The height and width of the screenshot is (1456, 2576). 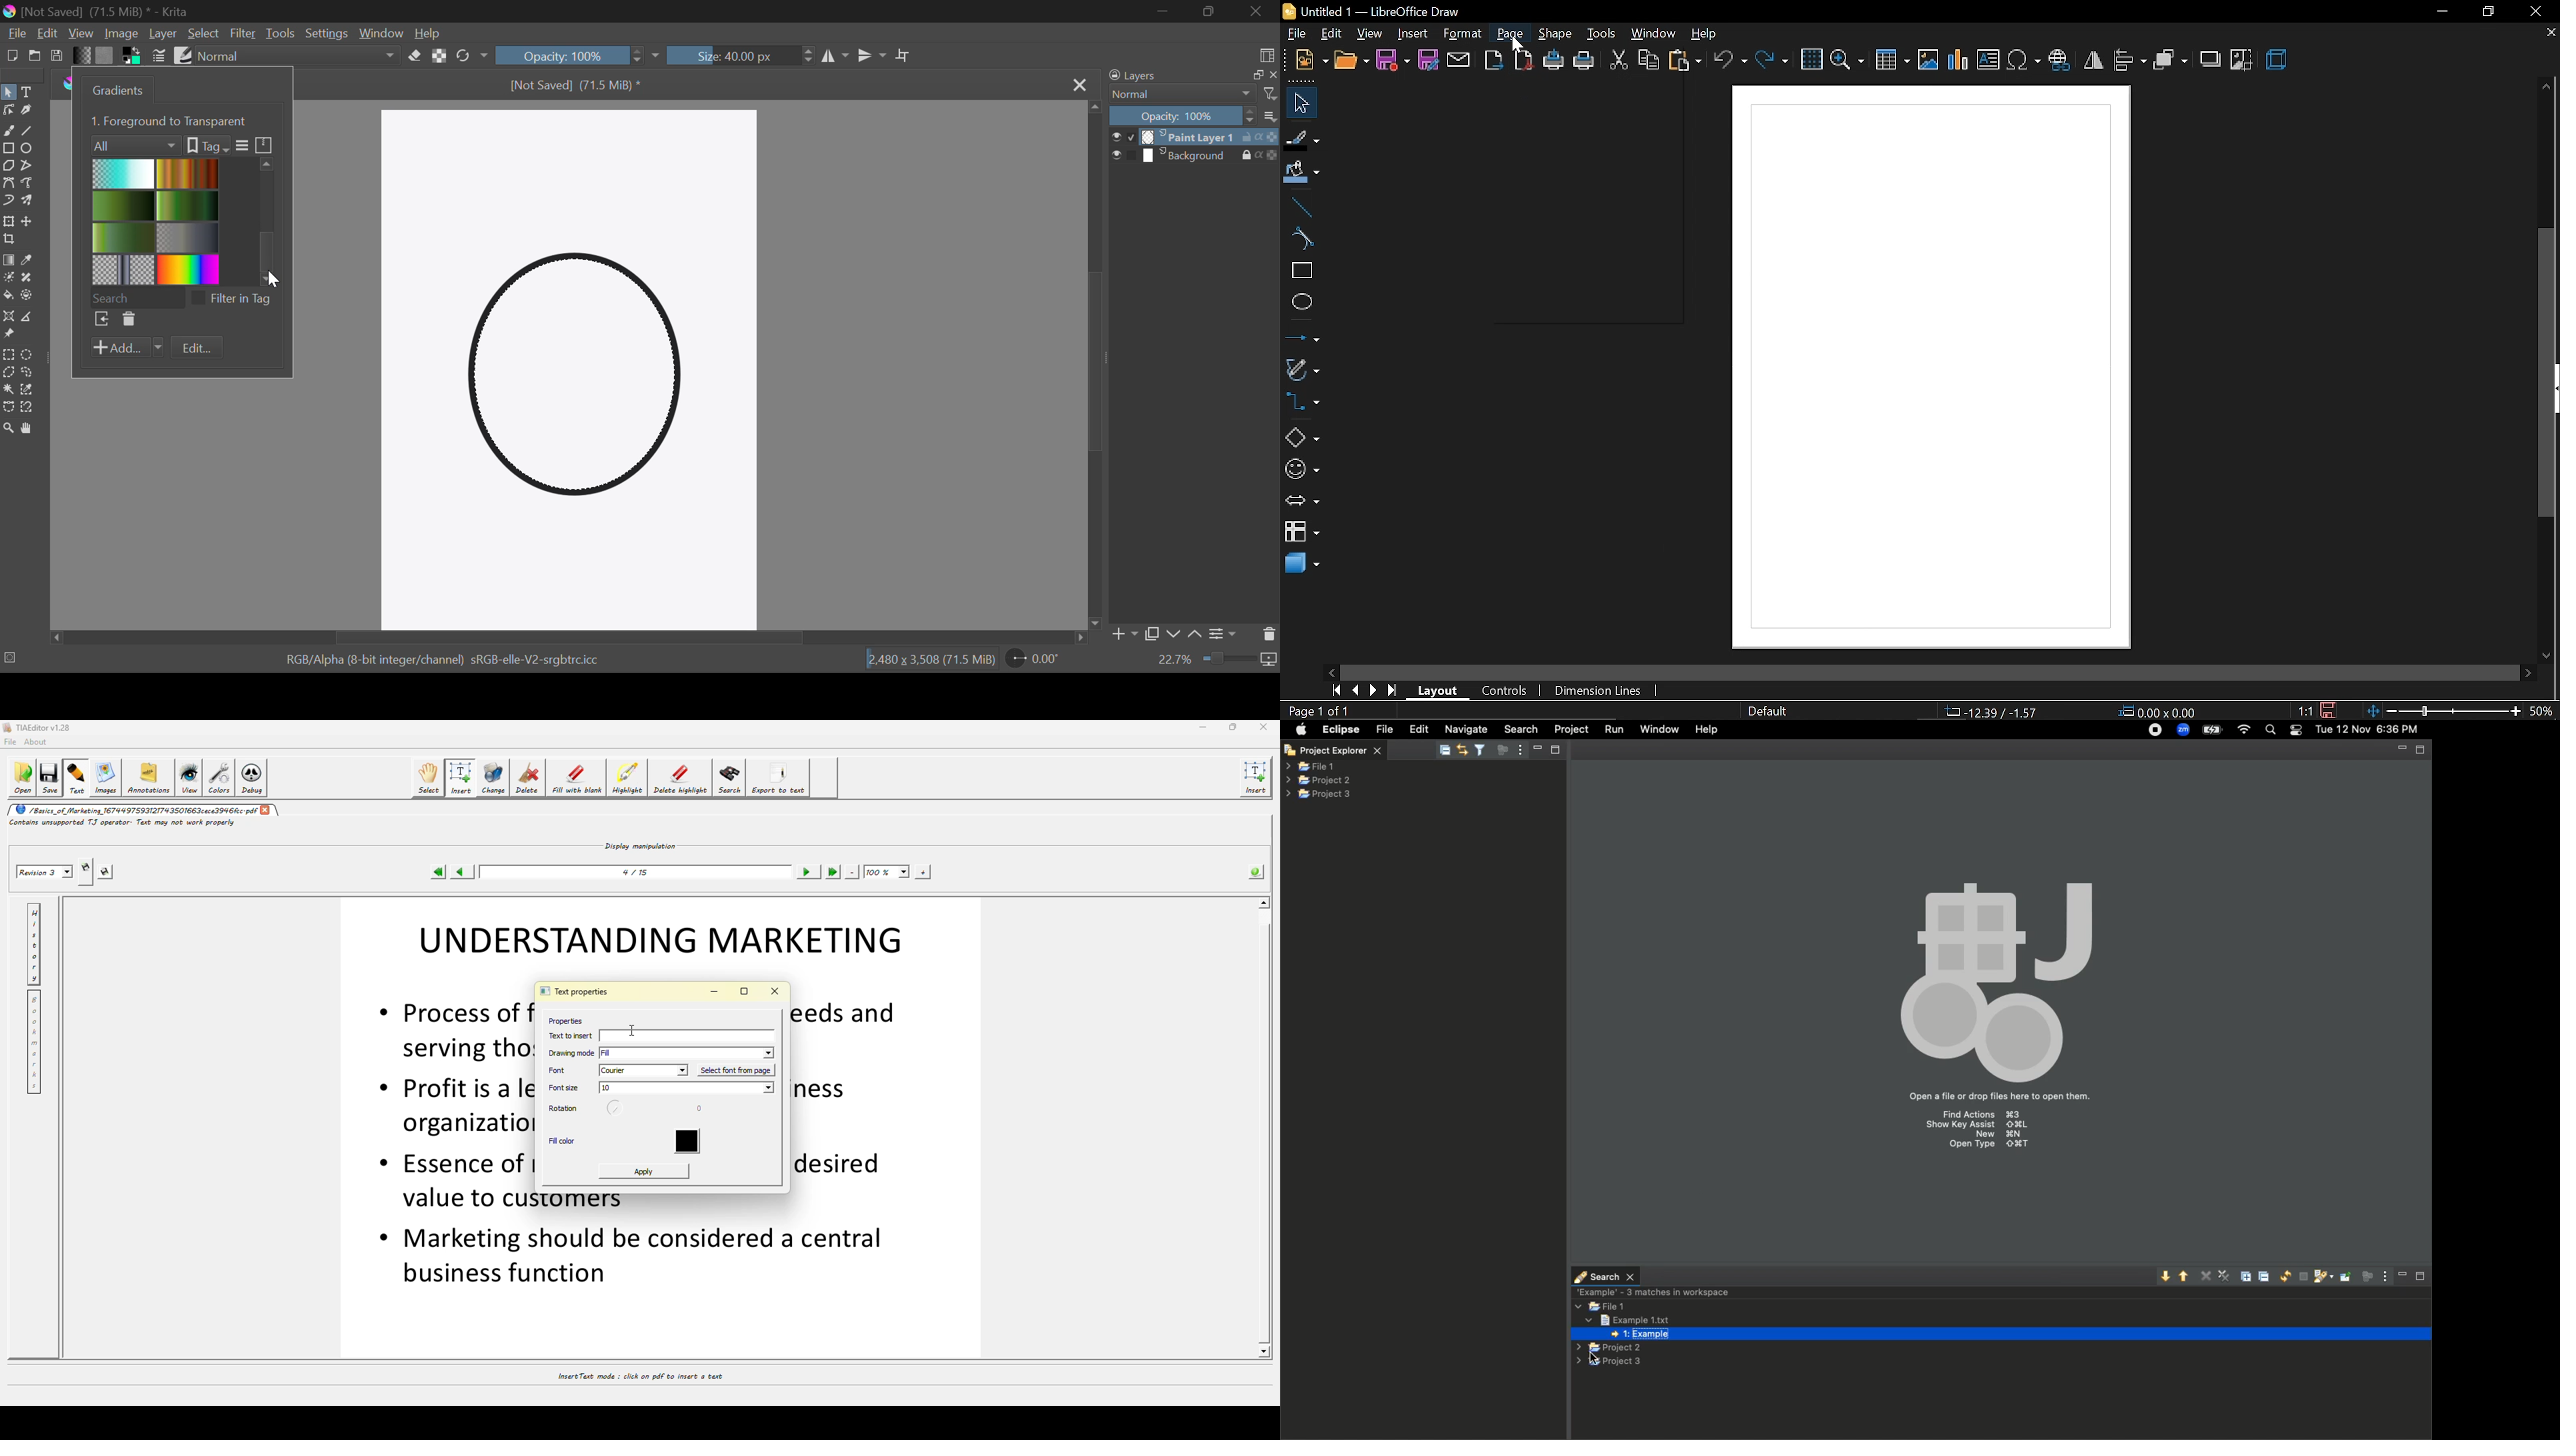 What do you see at coordinates (132, 146) in the screenshot?
I see `Filters` at bounding box center [132, 146].